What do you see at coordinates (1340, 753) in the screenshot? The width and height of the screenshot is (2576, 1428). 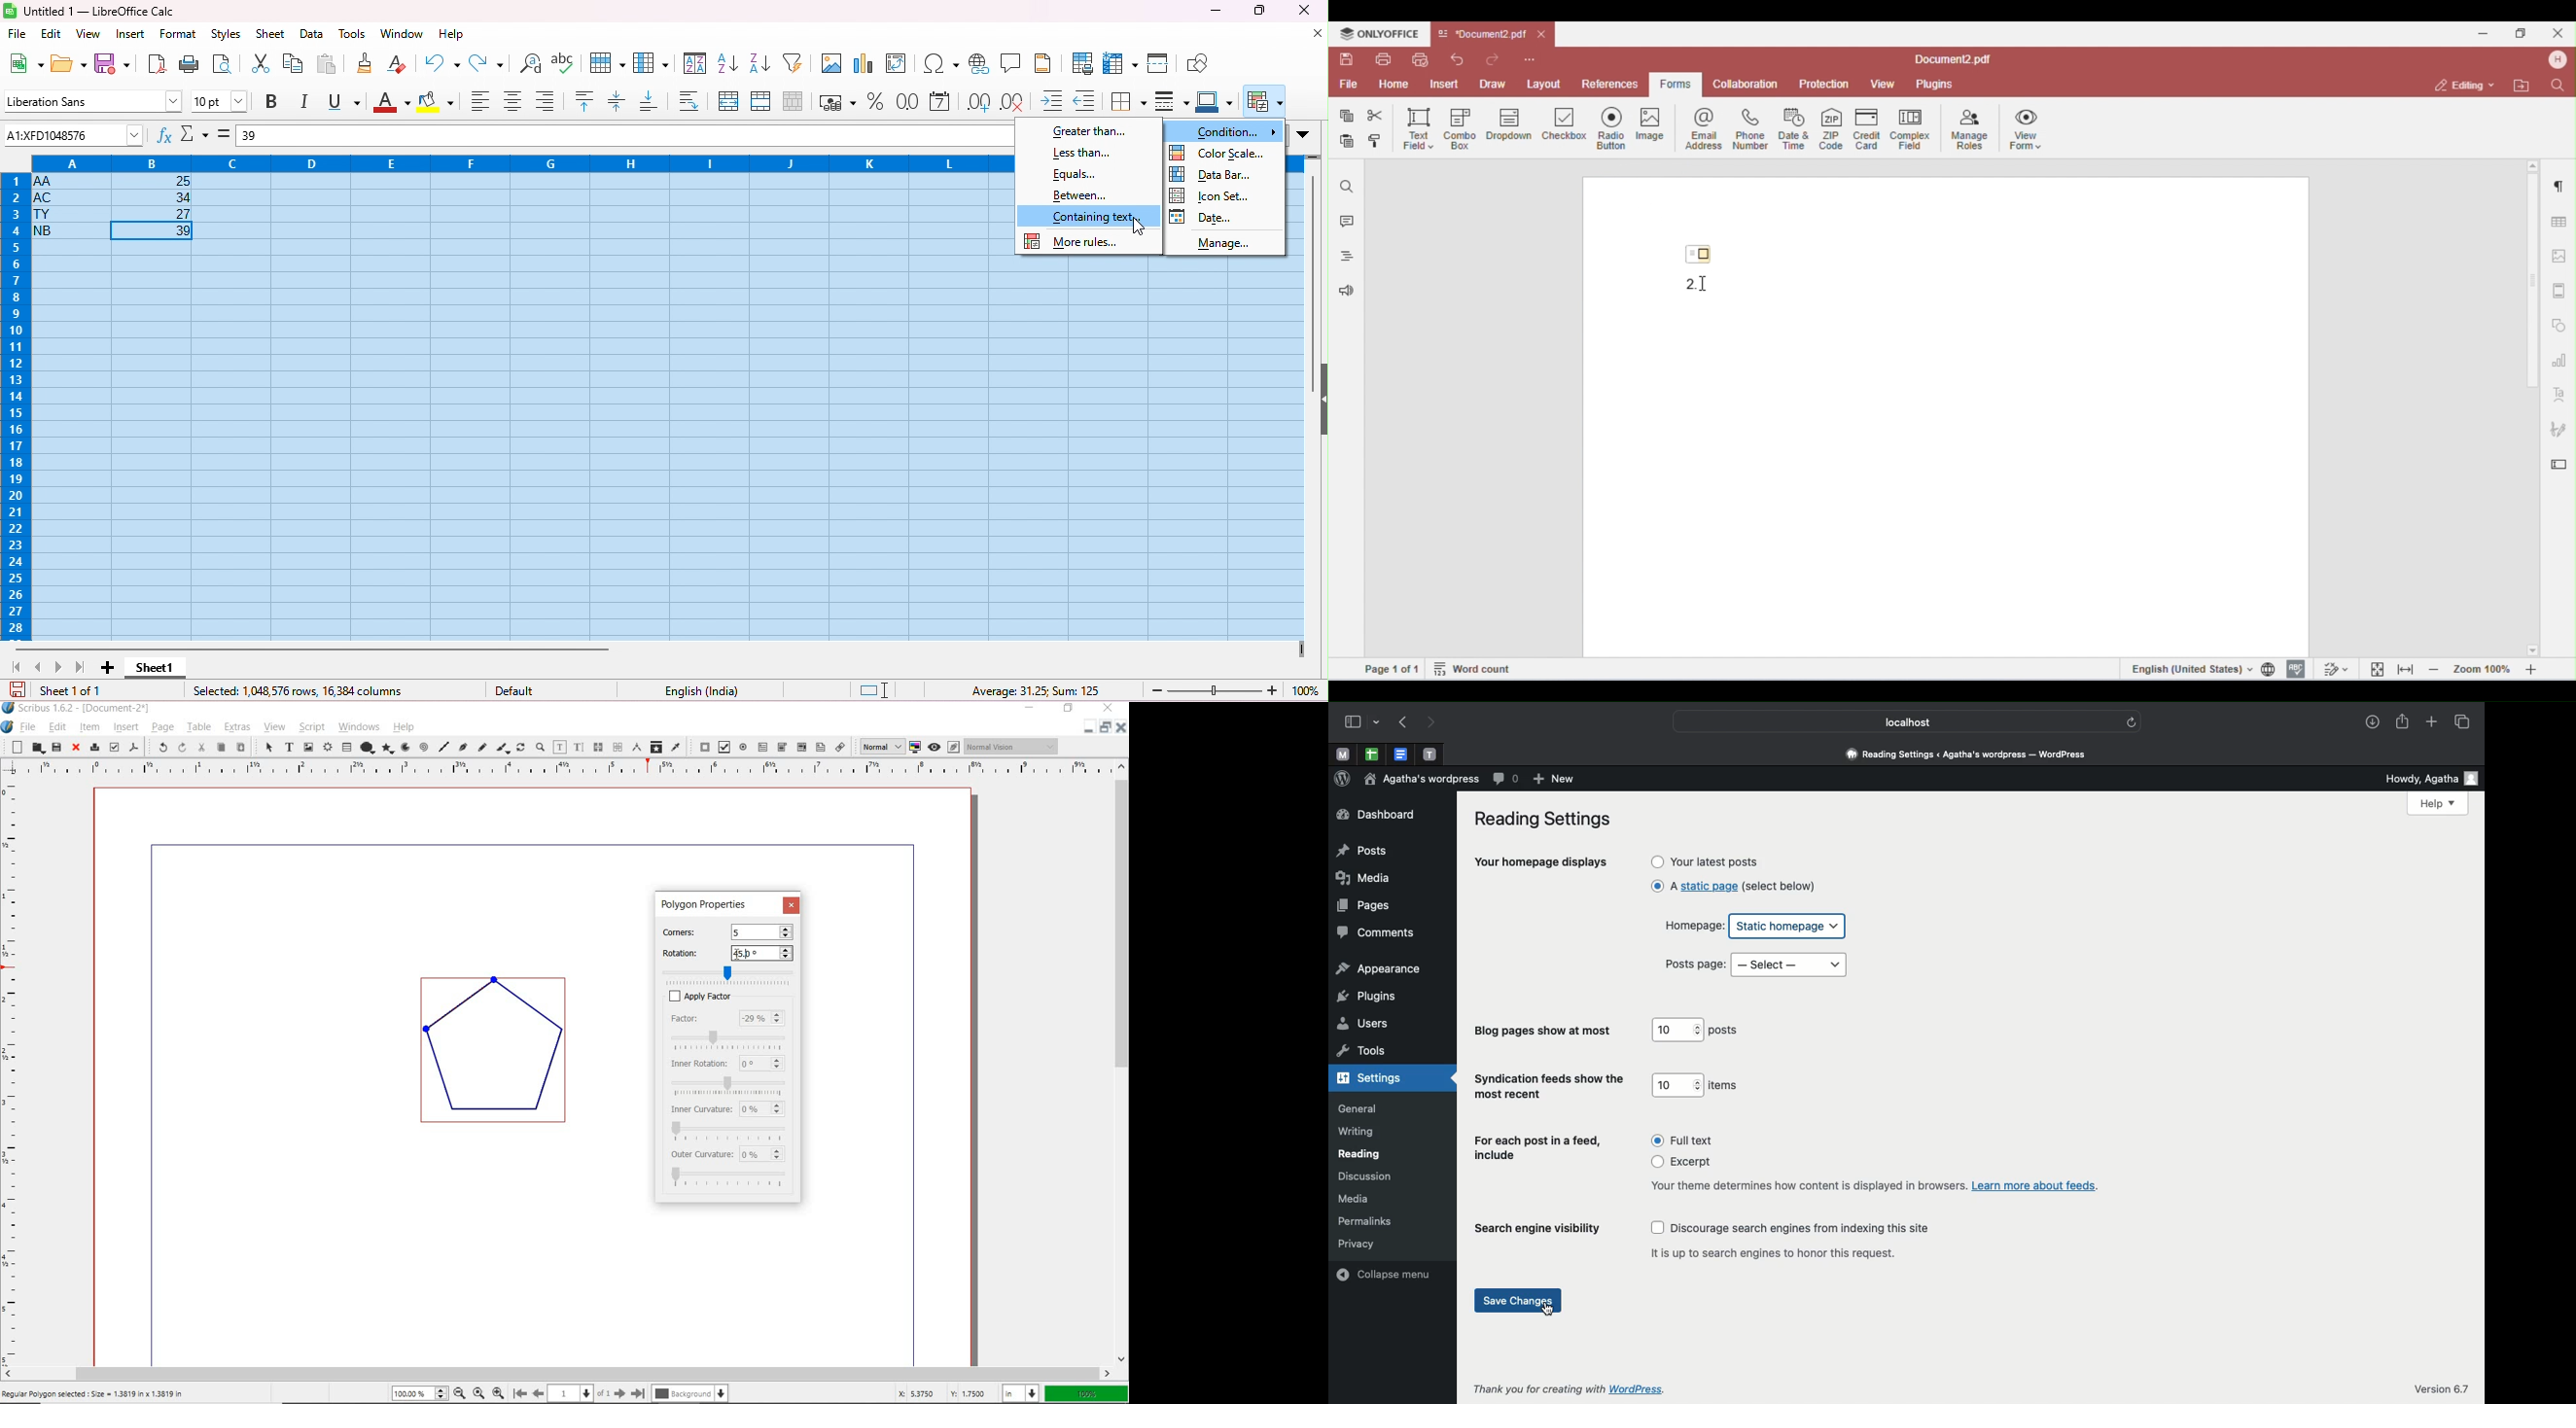 I see `Pinned tabs` at bounding box center [1340, 753].